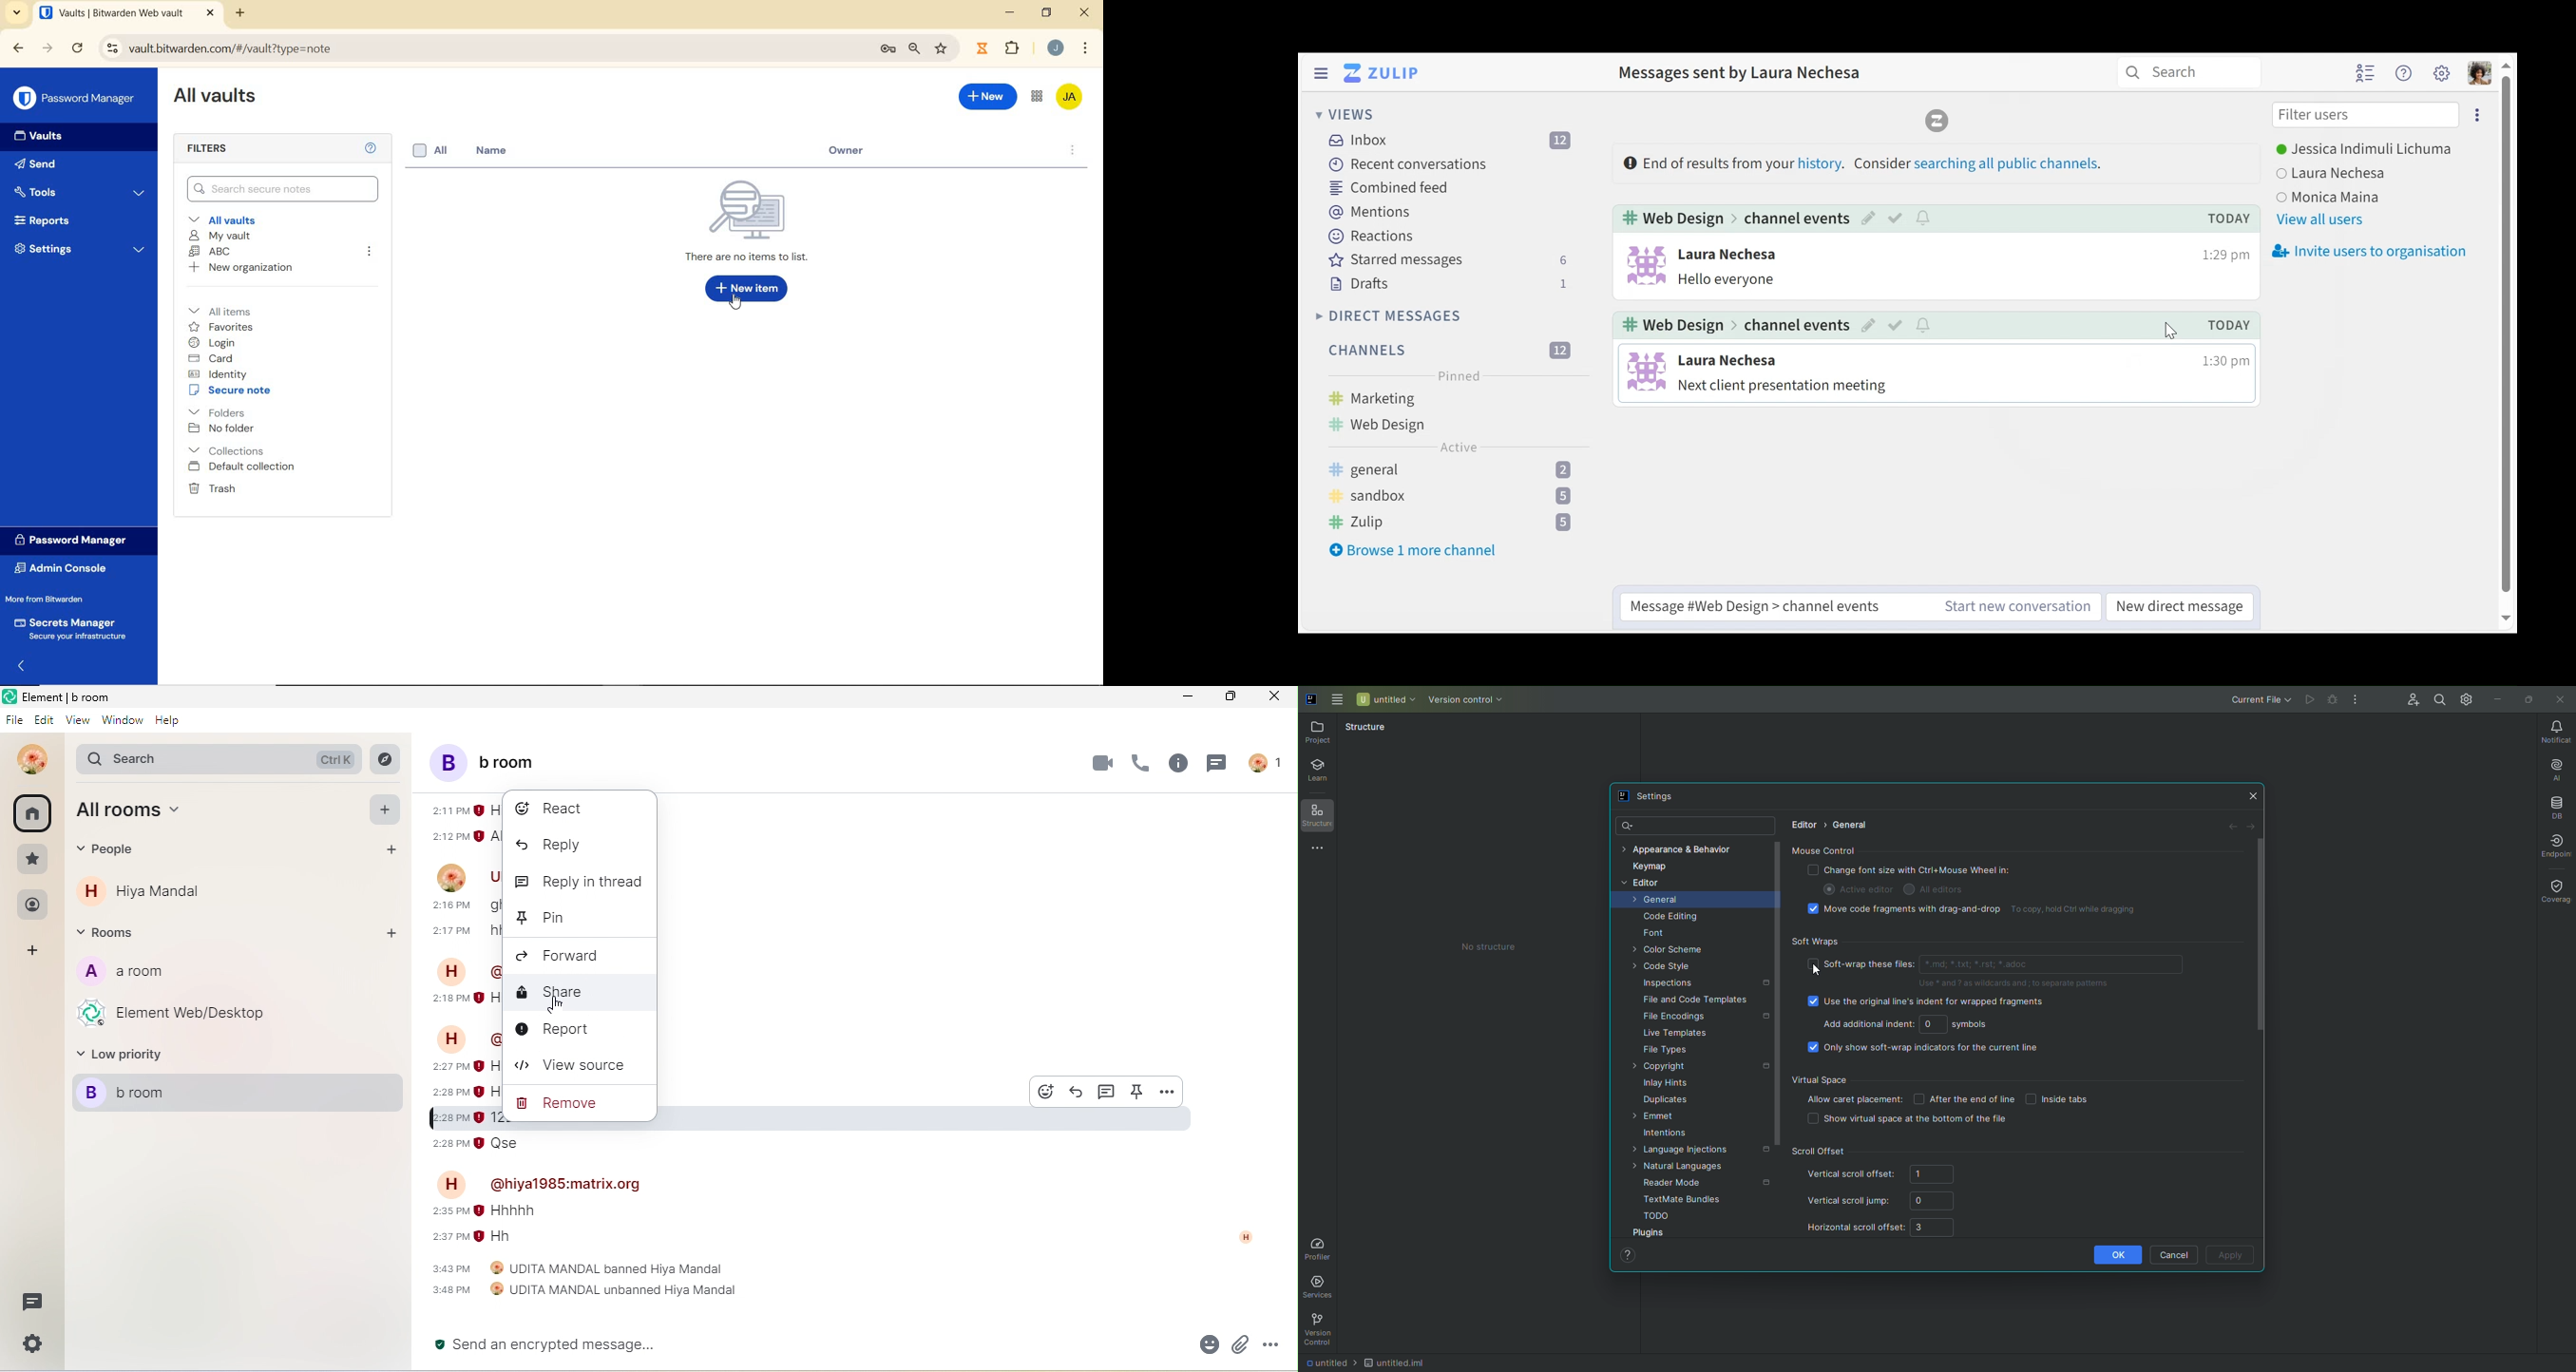 This screenshot has height=1372, width=2576. Describe the element at coordinates (1827, 851) in the screenshot. I see `Mouse Control` at that location.